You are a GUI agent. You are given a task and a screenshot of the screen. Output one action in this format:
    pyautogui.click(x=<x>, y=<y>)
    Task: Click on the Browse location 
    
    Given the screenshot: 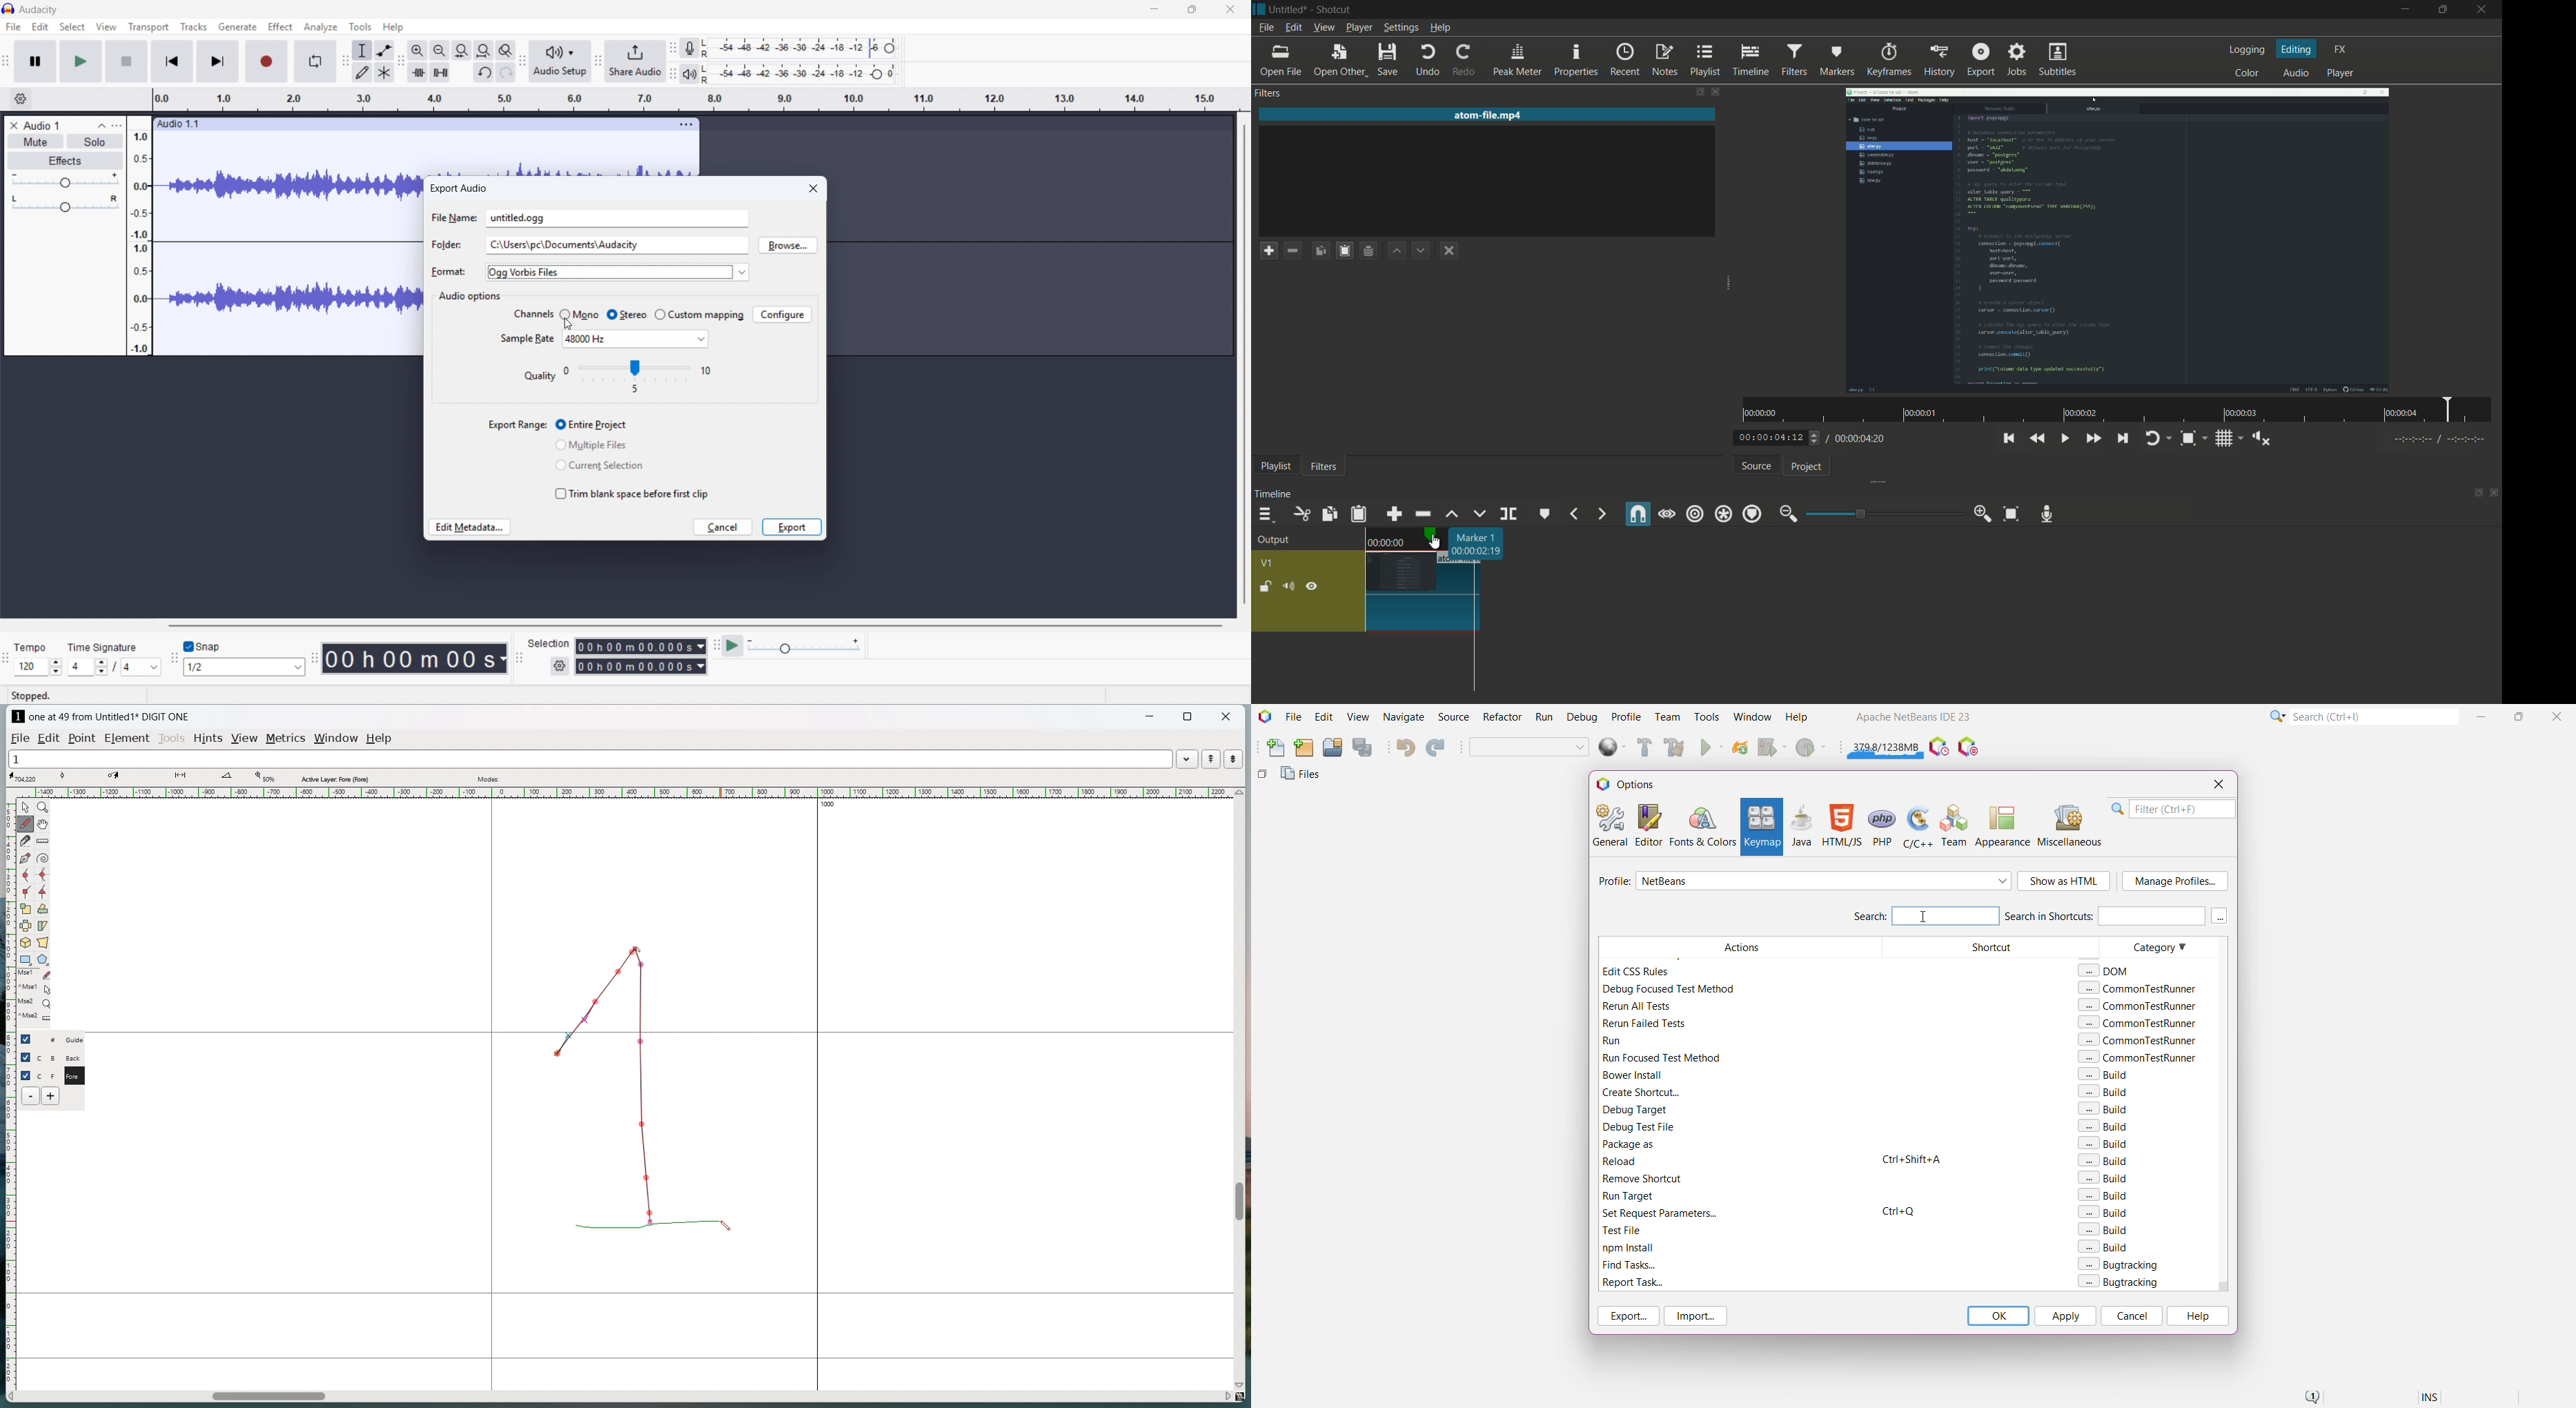 What is the action you would take?
    pyautogui.click(x=789, y=245)
    